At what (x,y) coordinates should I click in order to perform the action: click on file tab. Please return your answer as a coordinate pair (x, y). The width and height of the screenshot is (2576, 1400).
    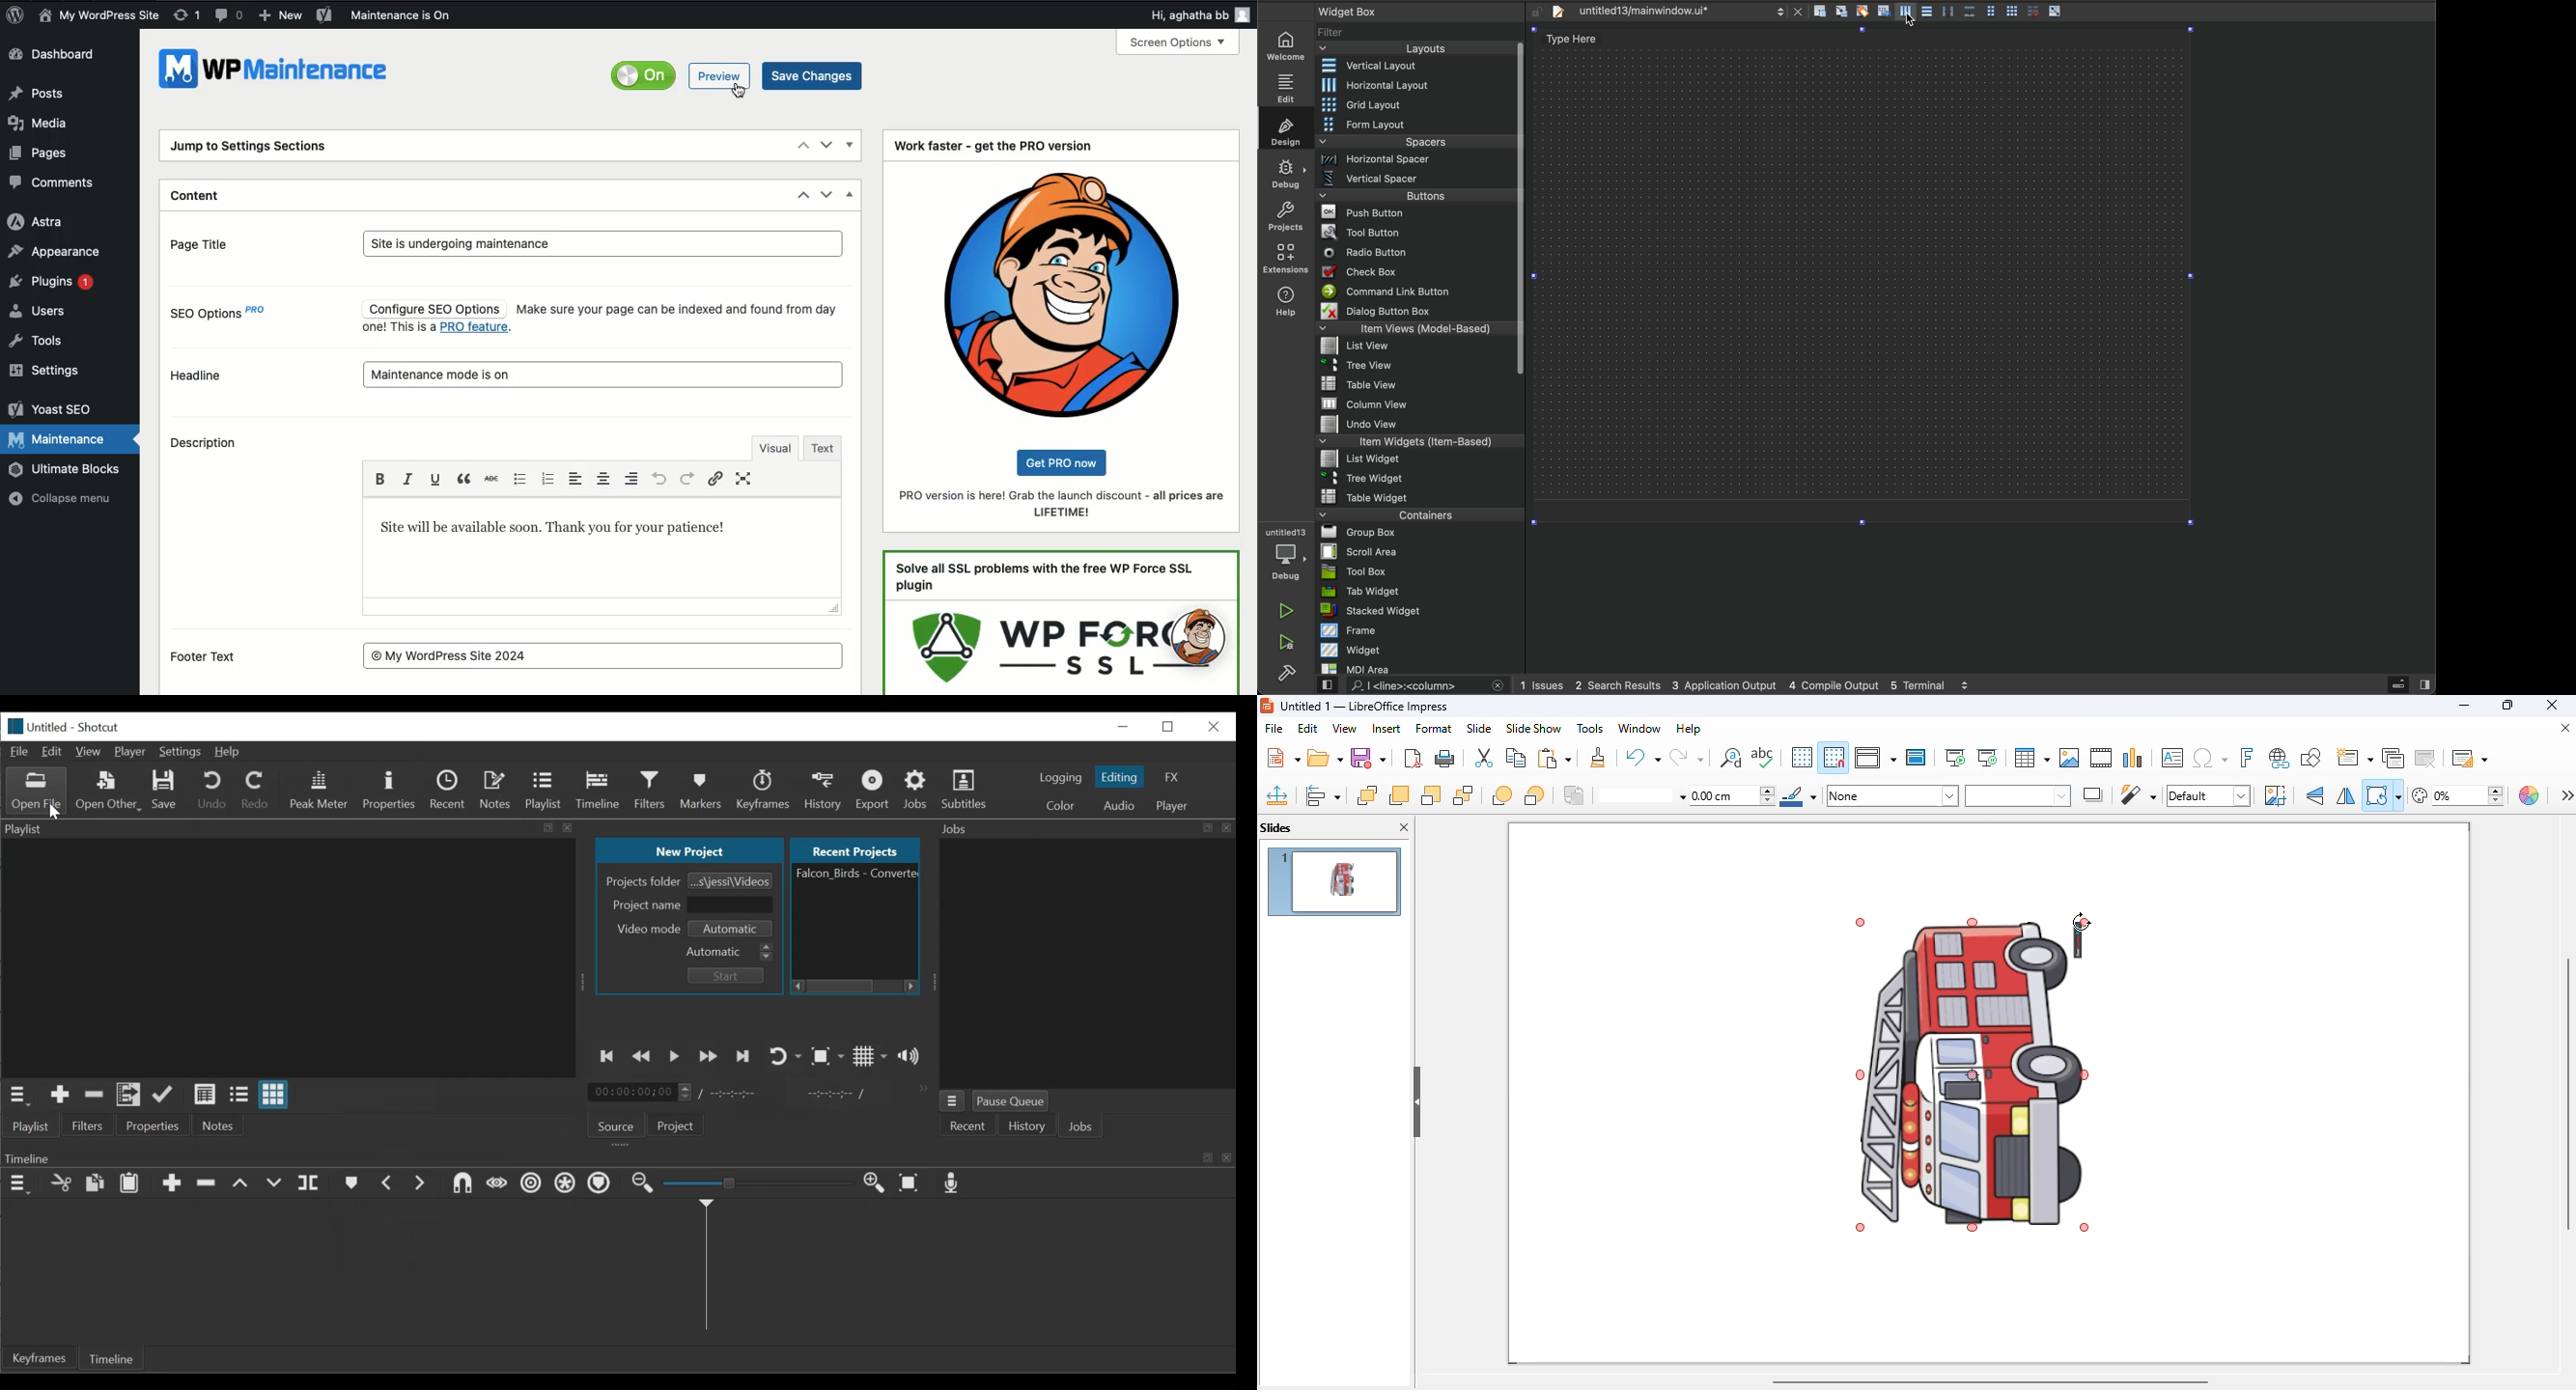
    Looking at the image, I should click on (1673, 14).